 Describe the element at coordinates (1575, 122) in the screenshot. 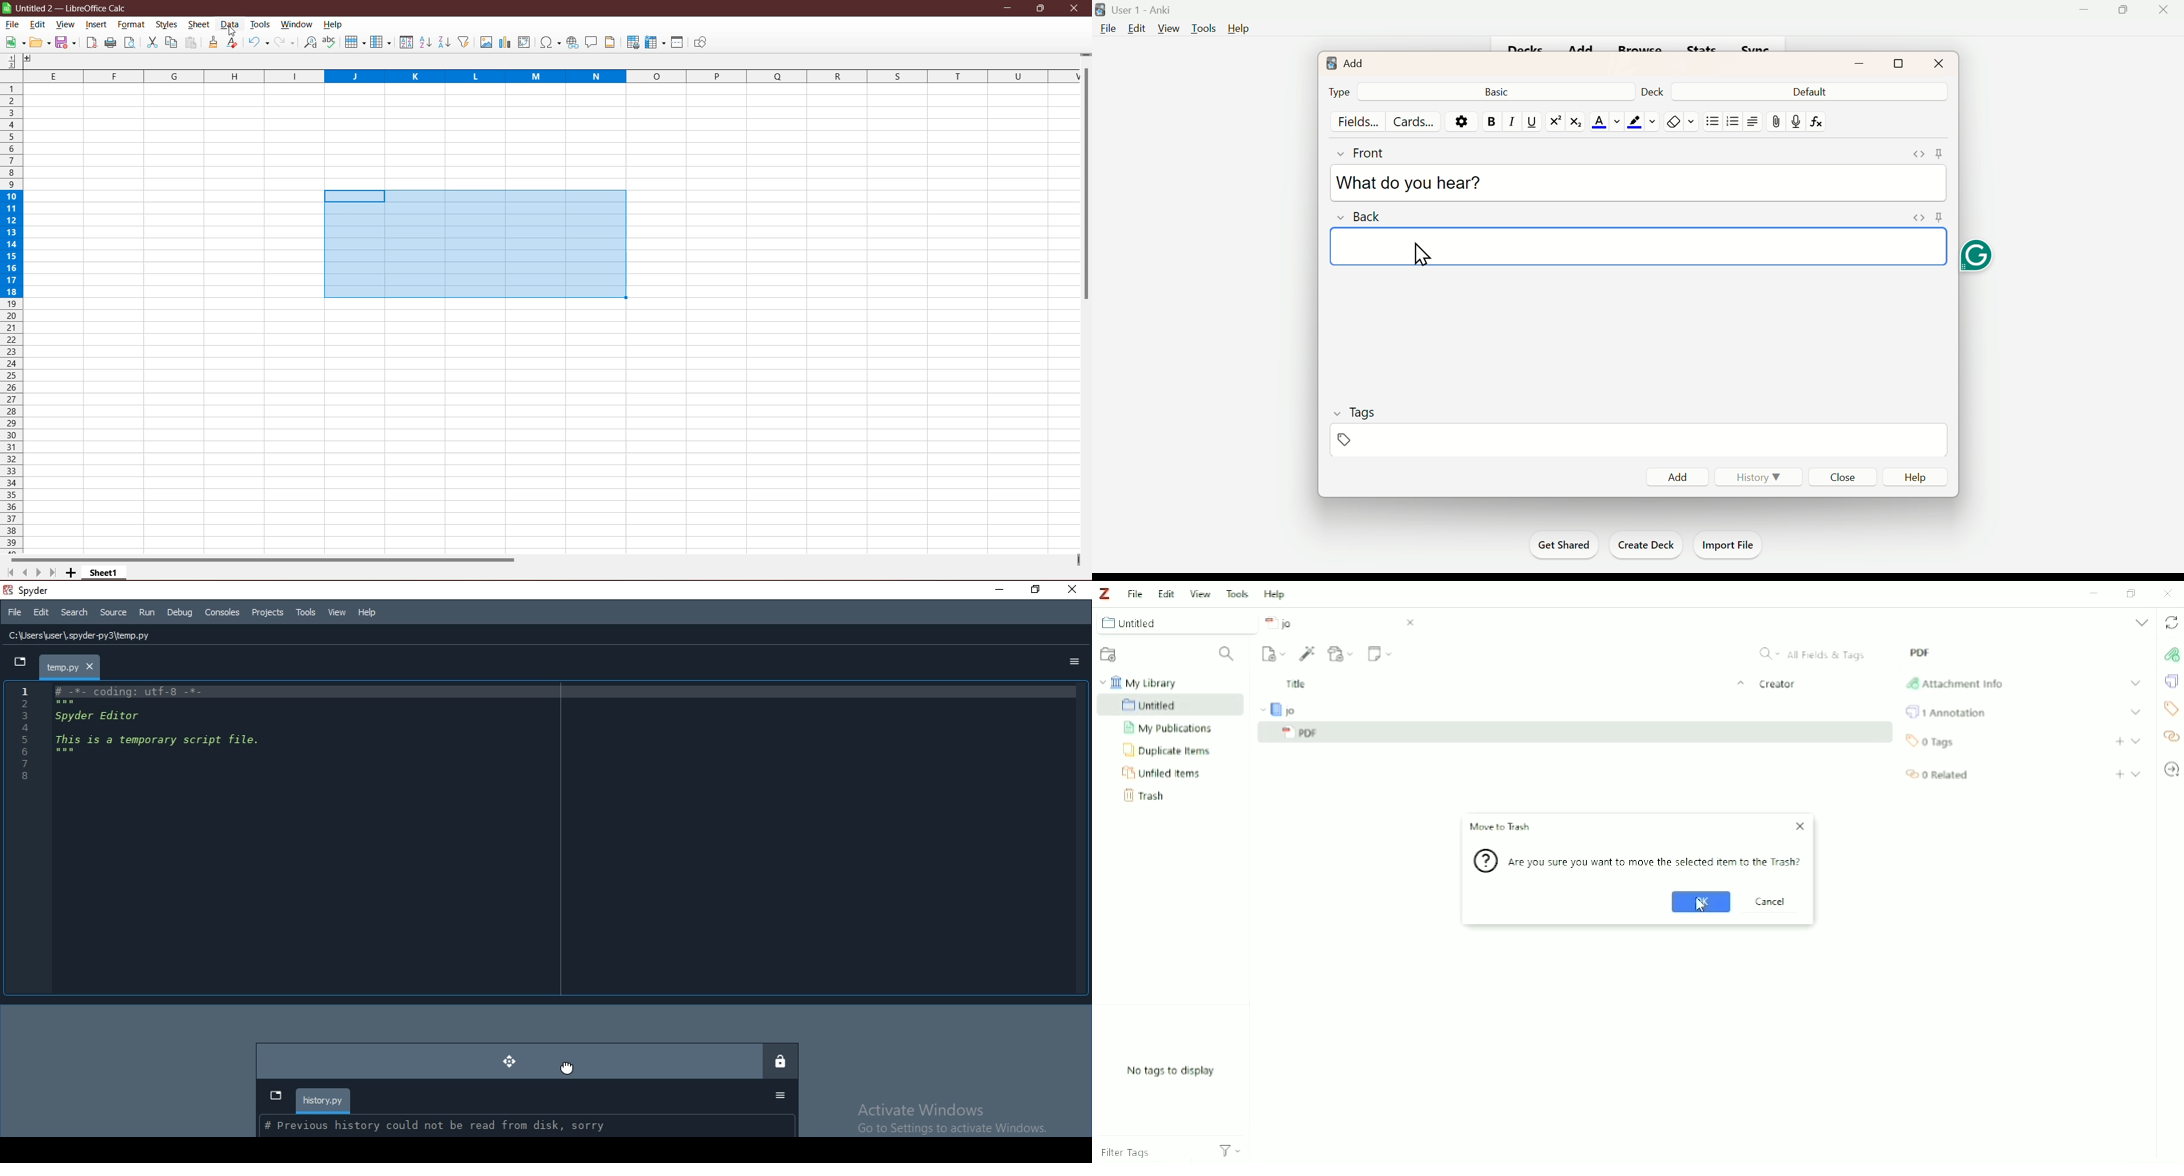

I see `Subscript` at that location.